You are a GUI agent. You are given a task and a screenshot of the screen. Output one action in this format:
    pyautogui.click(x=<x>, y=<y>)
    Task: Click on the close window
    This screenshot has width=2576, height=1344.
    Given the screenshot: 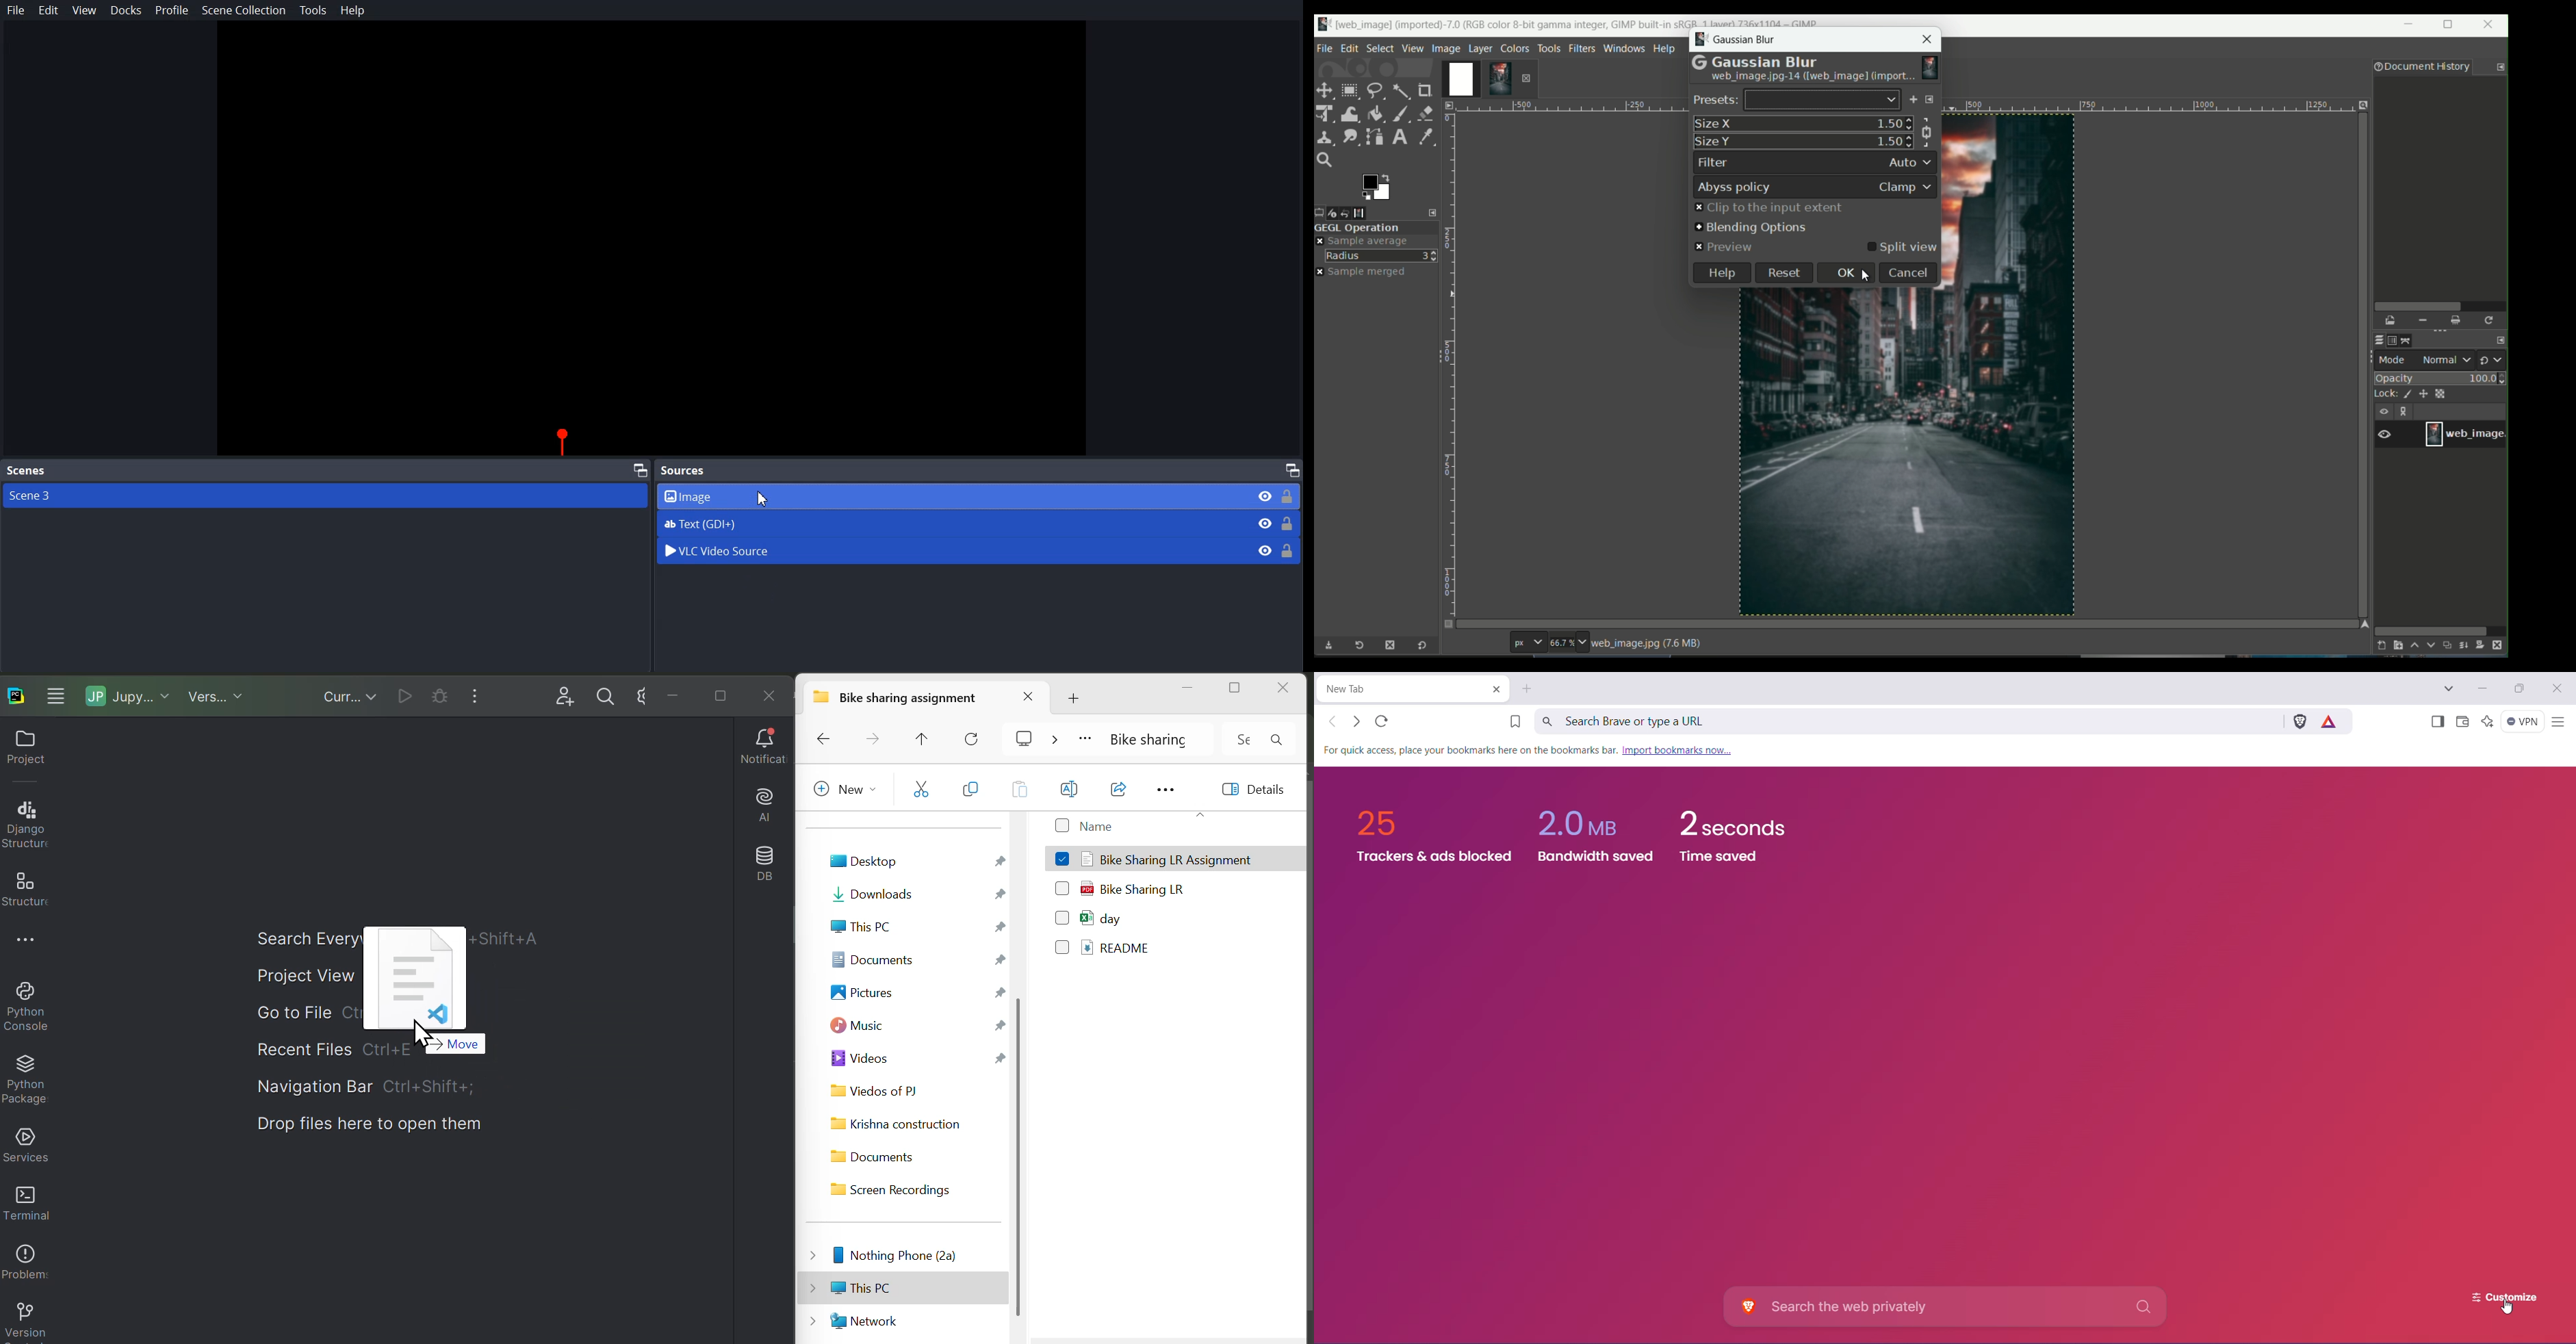 What is the action you would take?
    pyautogui.click(x=1928, y=39)
    